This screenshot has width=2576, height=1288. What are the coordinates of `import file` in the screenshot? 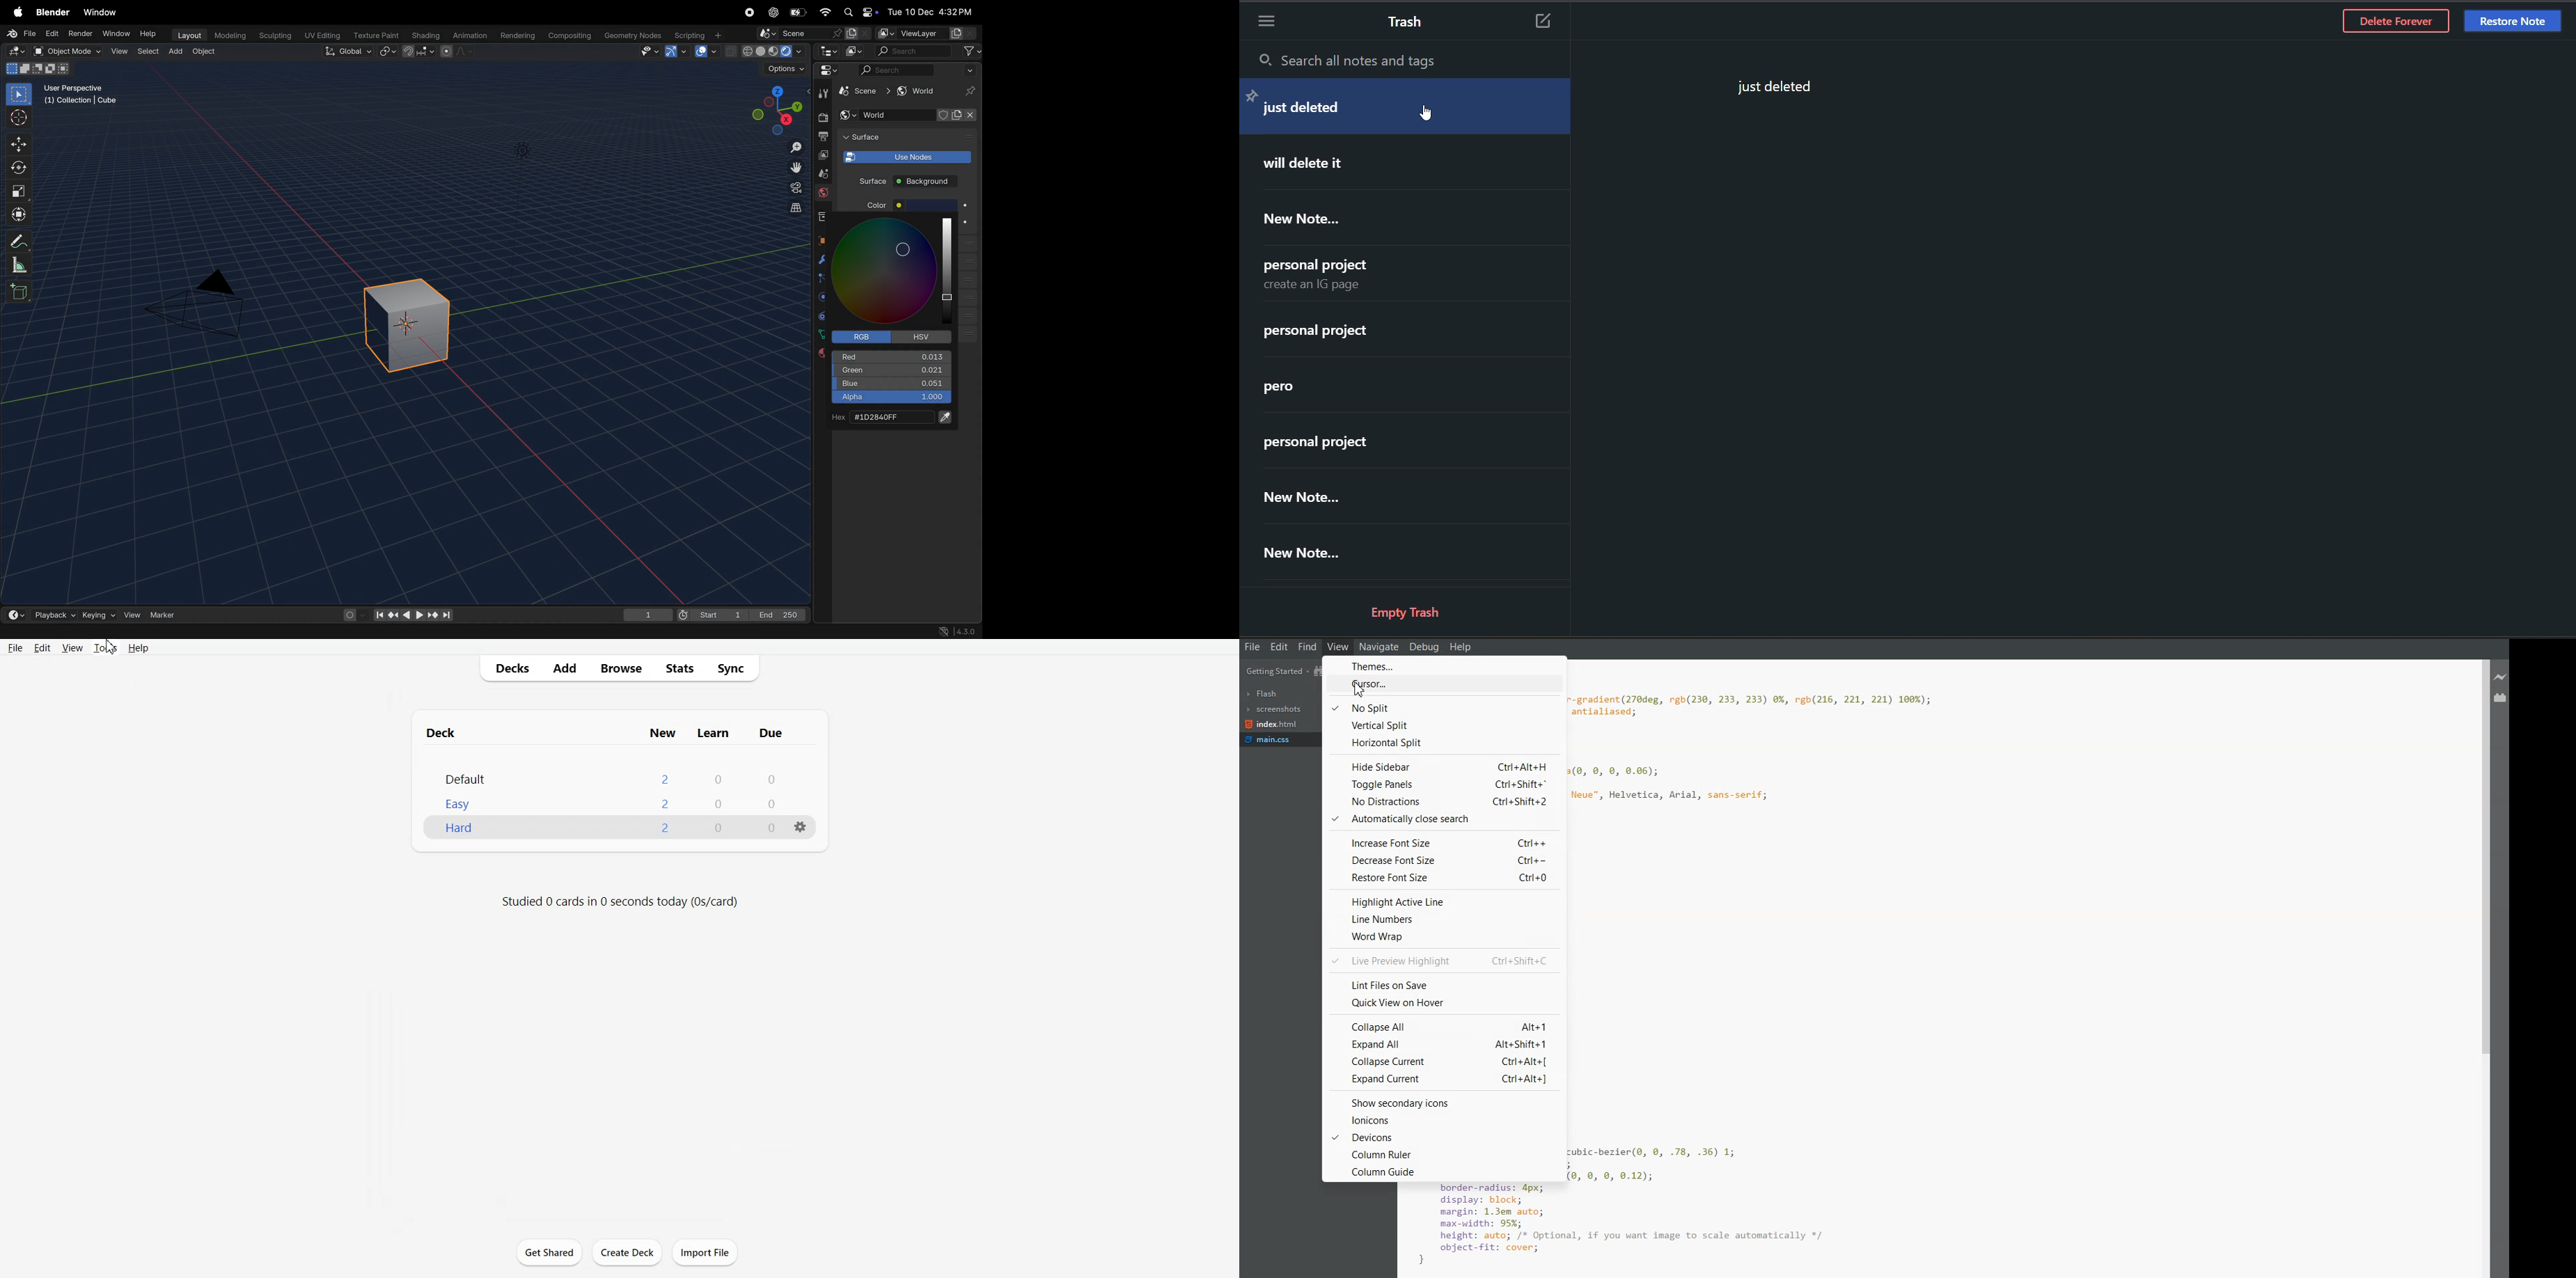 It's located at (715, 1251).